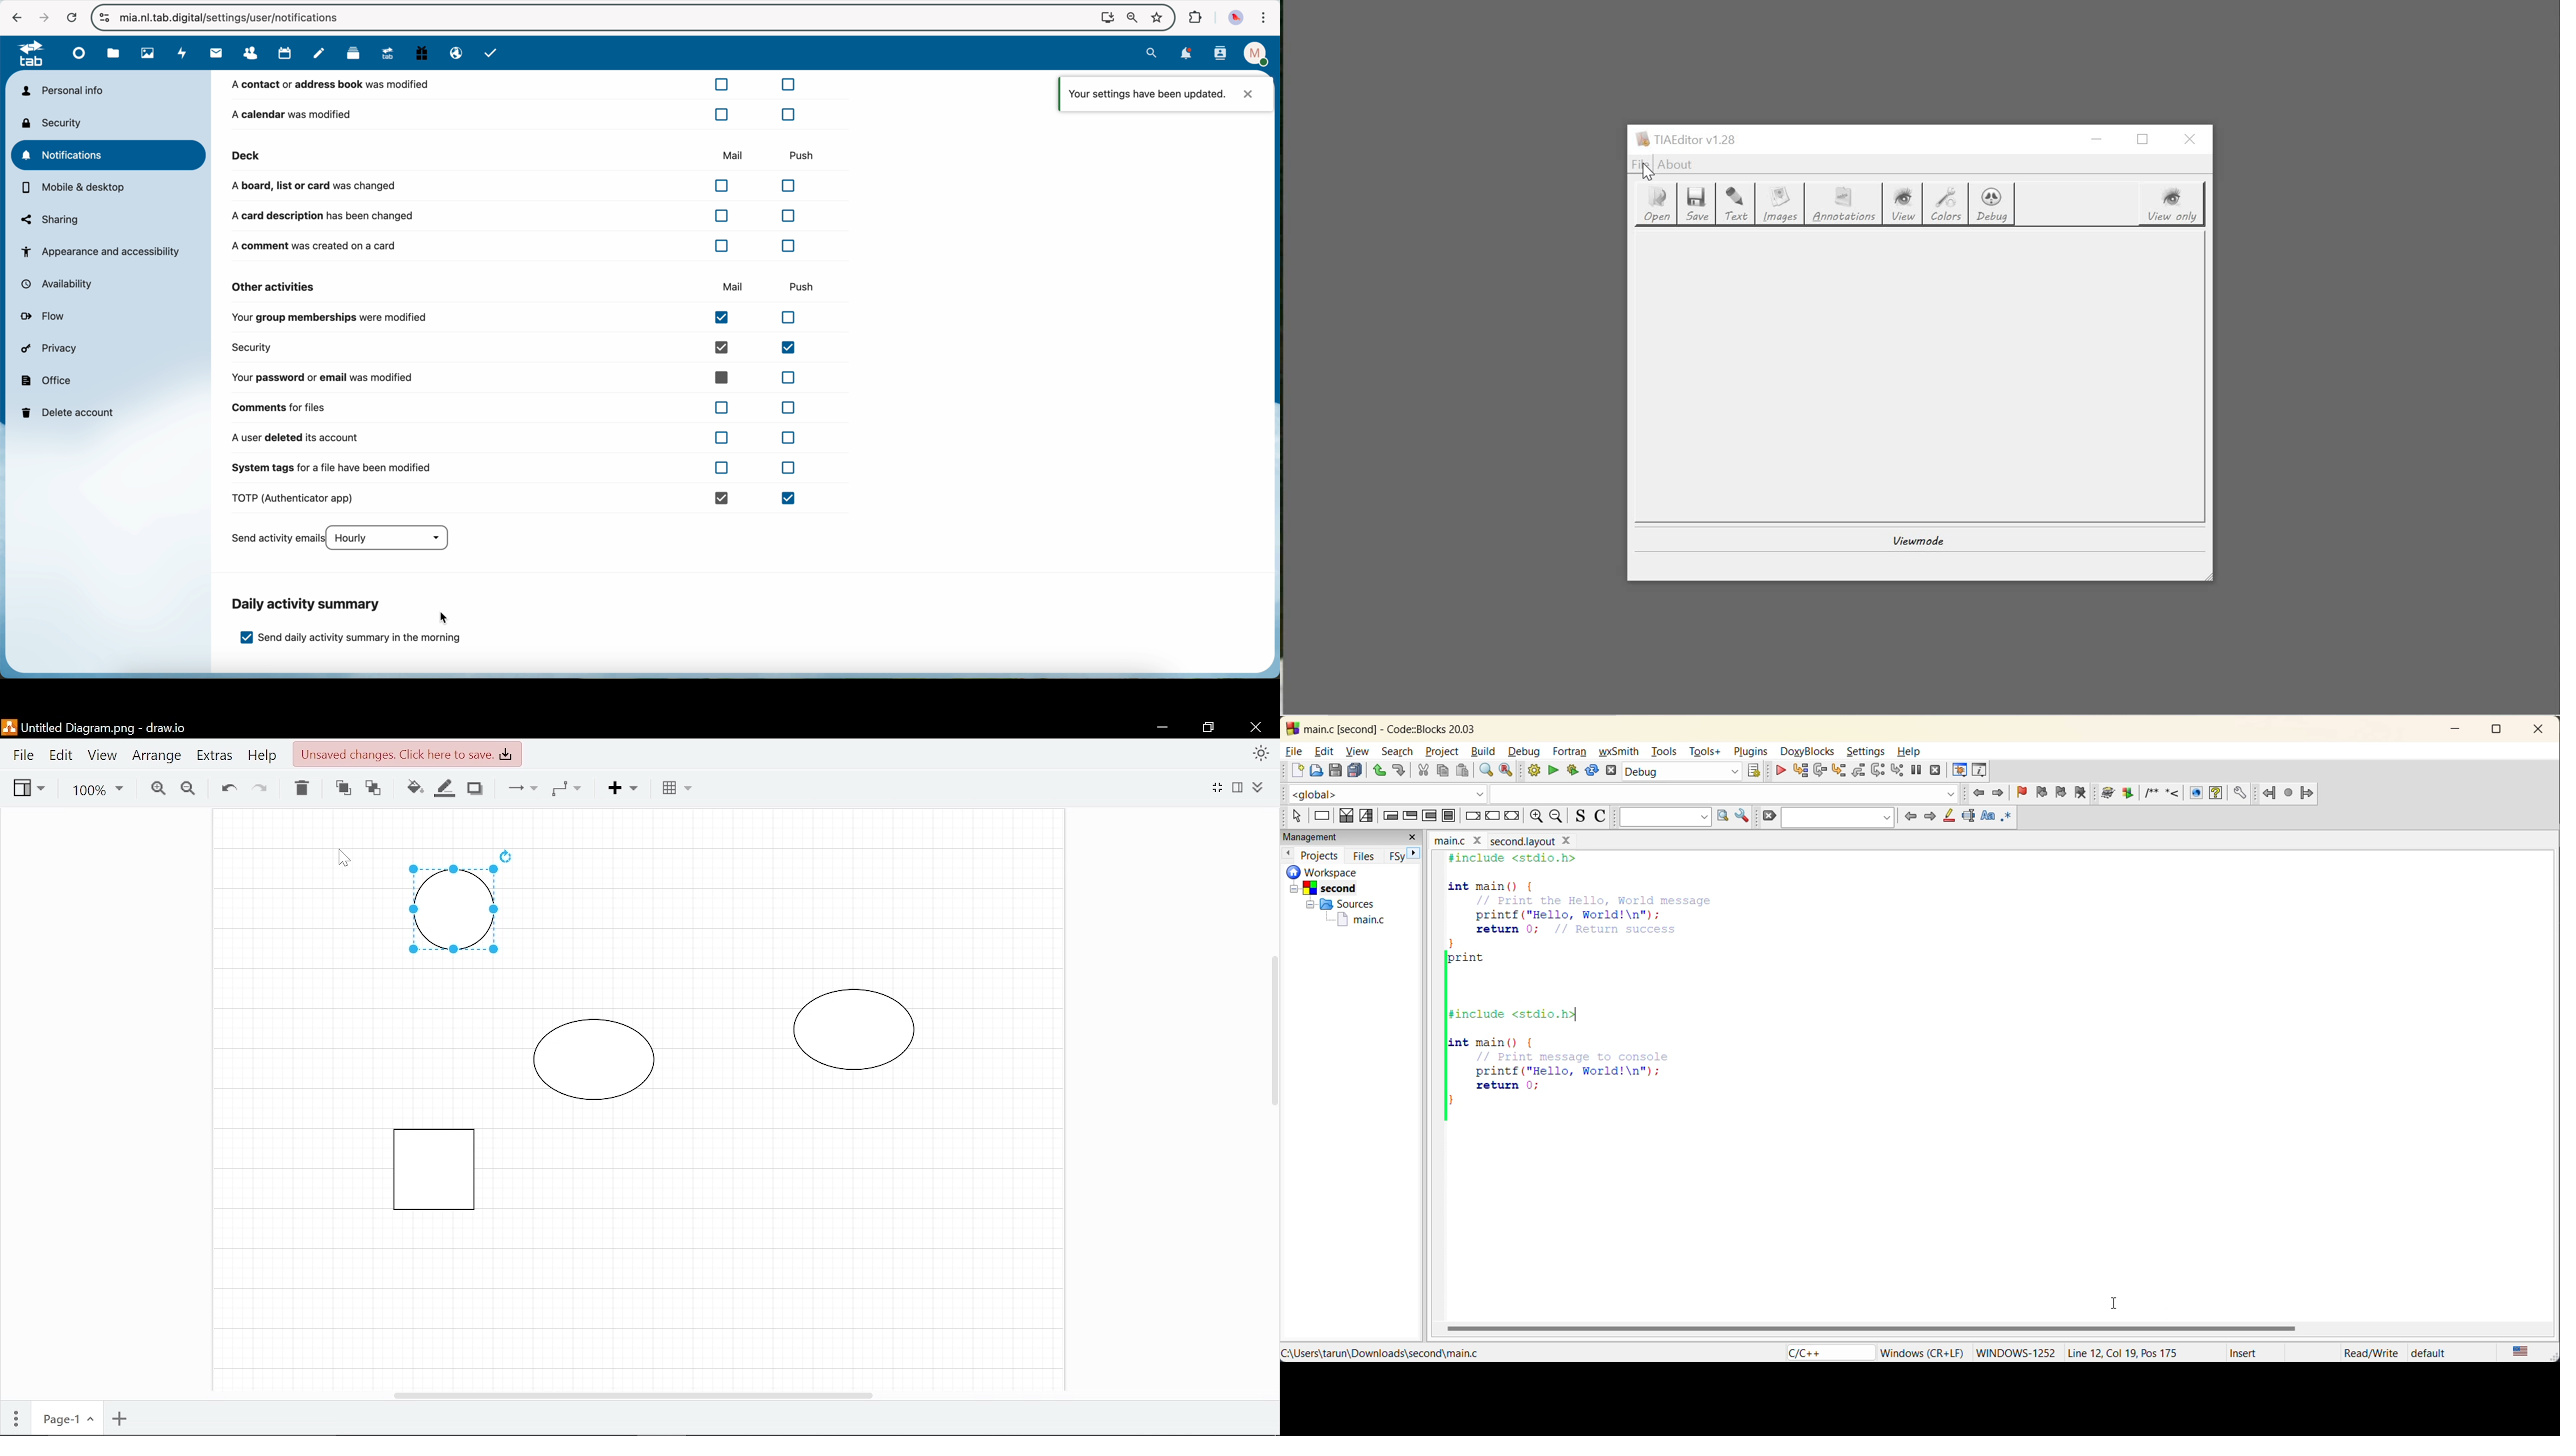 Image resolution: width=2576 pixels, height=1456 pixels. What do you see at coordinates (1195, 18) in the screenshot?
I see `extensions` at bounding box center [1195, 18].